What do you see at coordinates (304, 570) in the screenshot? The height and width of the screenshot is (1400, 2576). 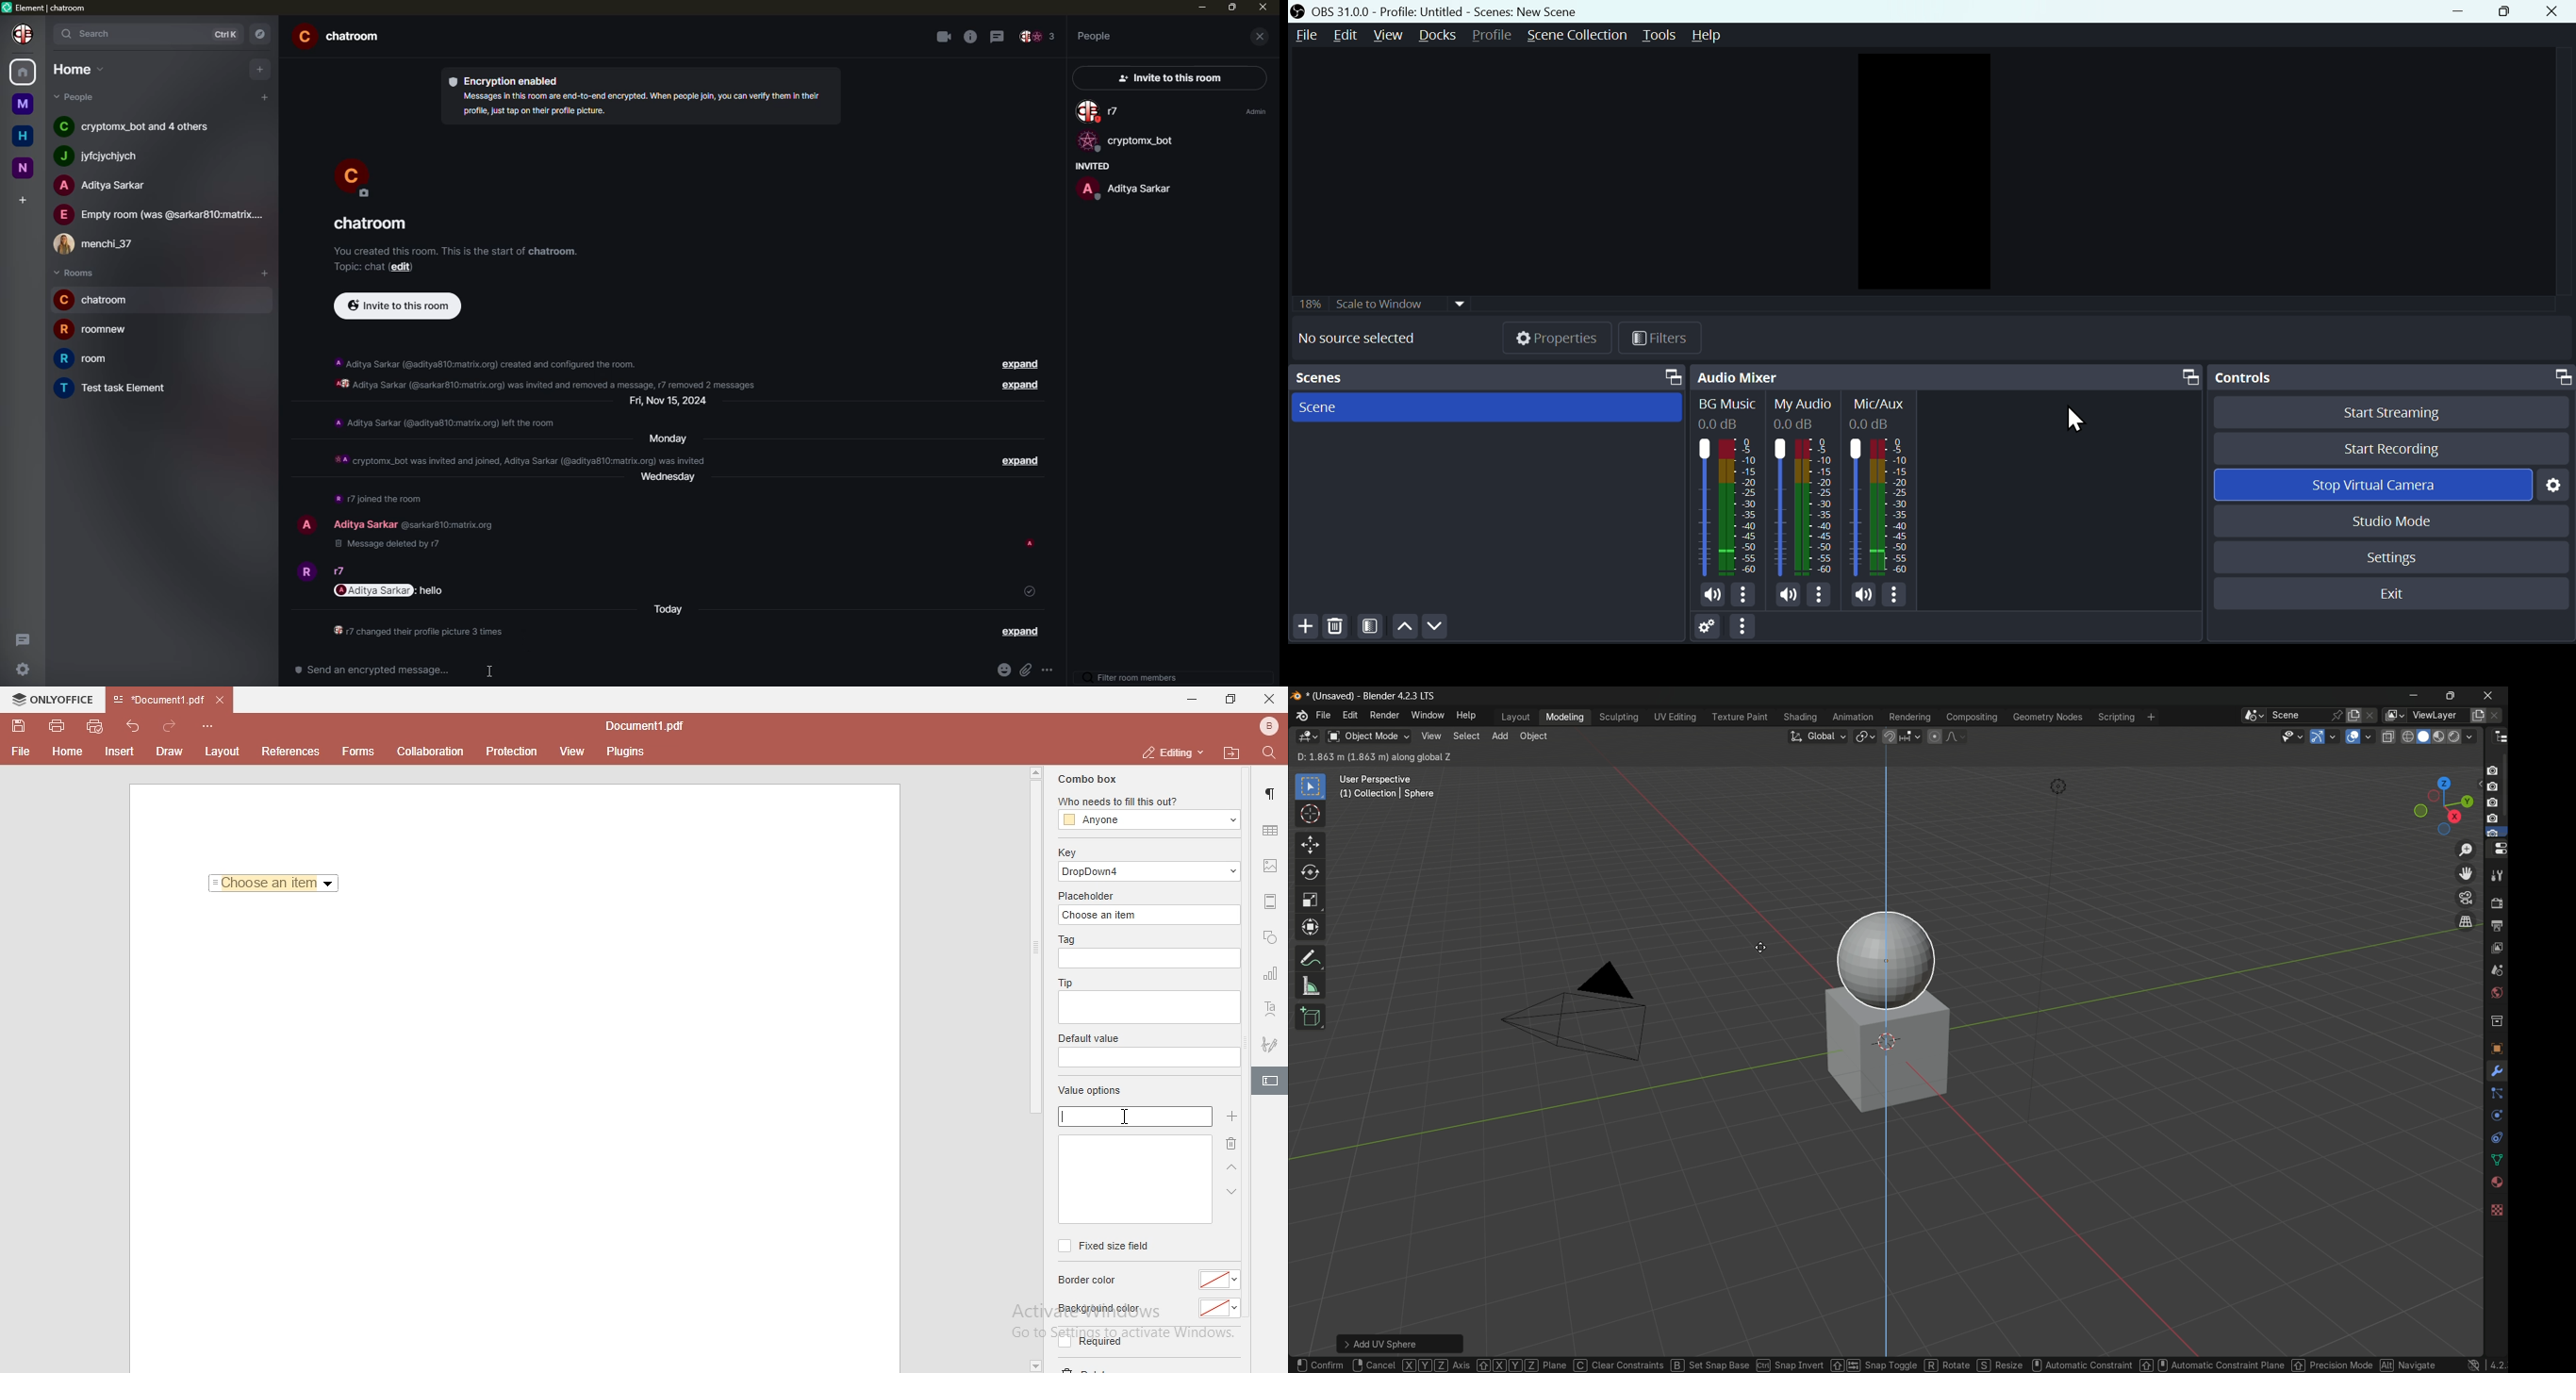 I see `profile` at bounding box center [304, 570].